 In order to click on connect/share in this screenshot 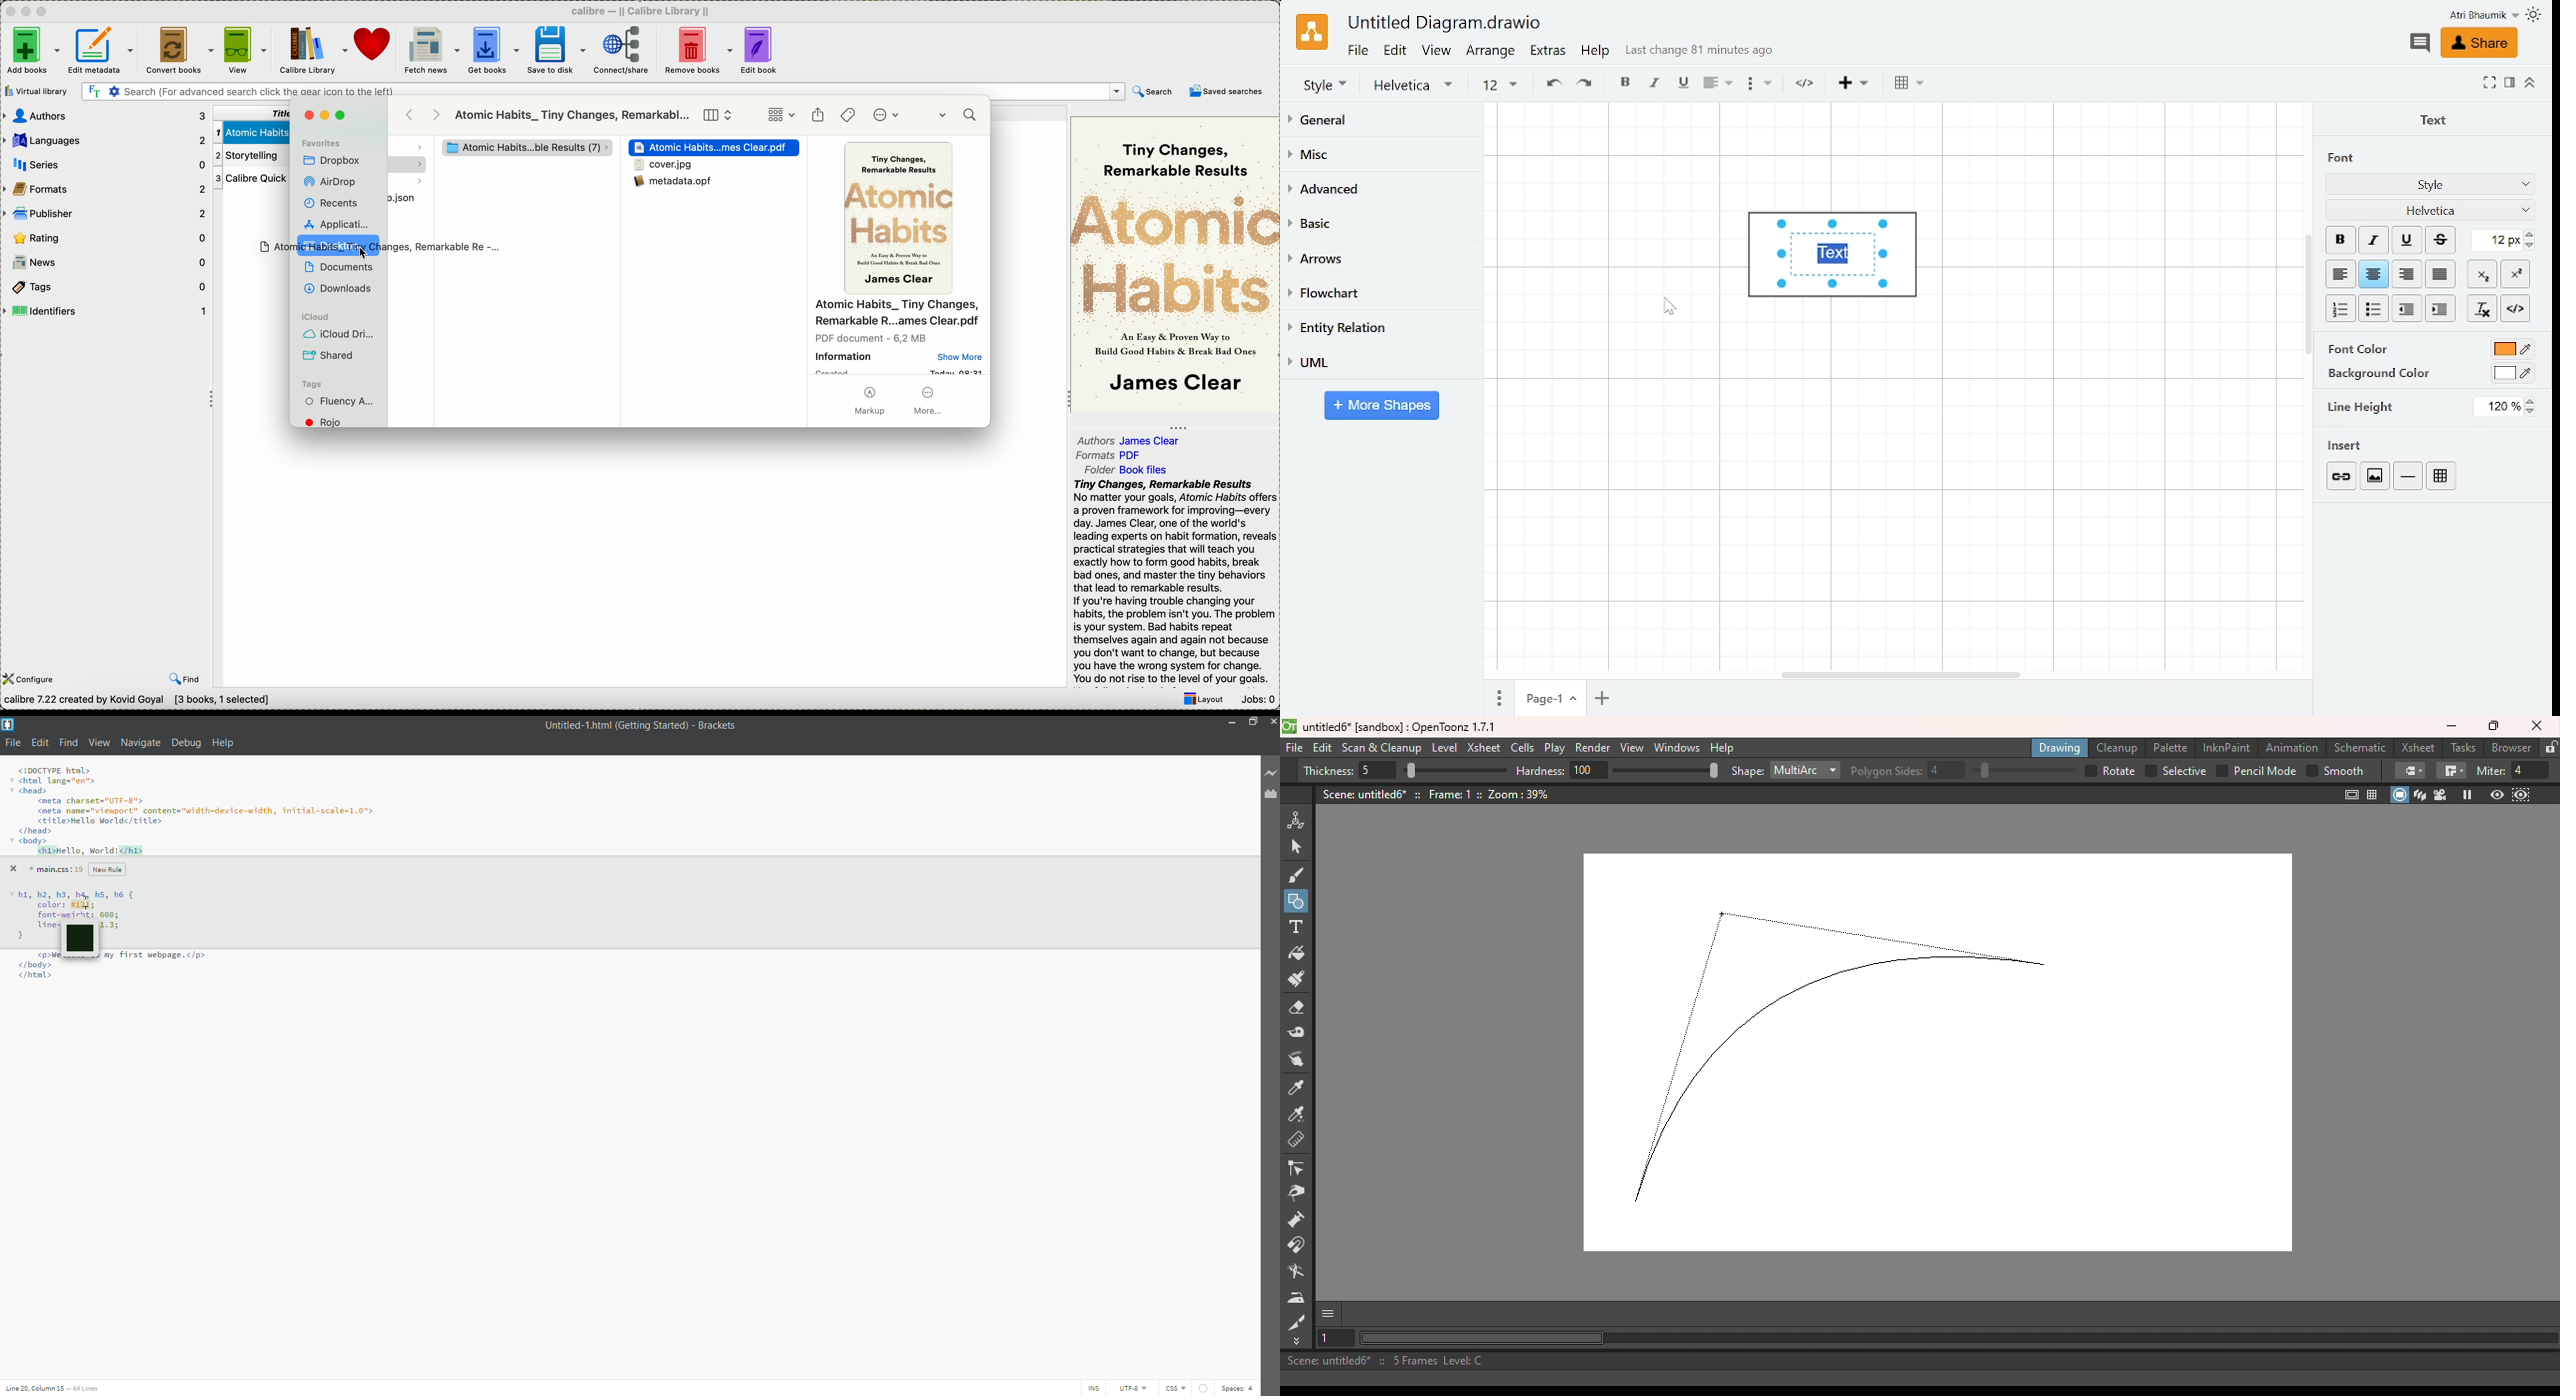, I will do `click(621, 52)`.